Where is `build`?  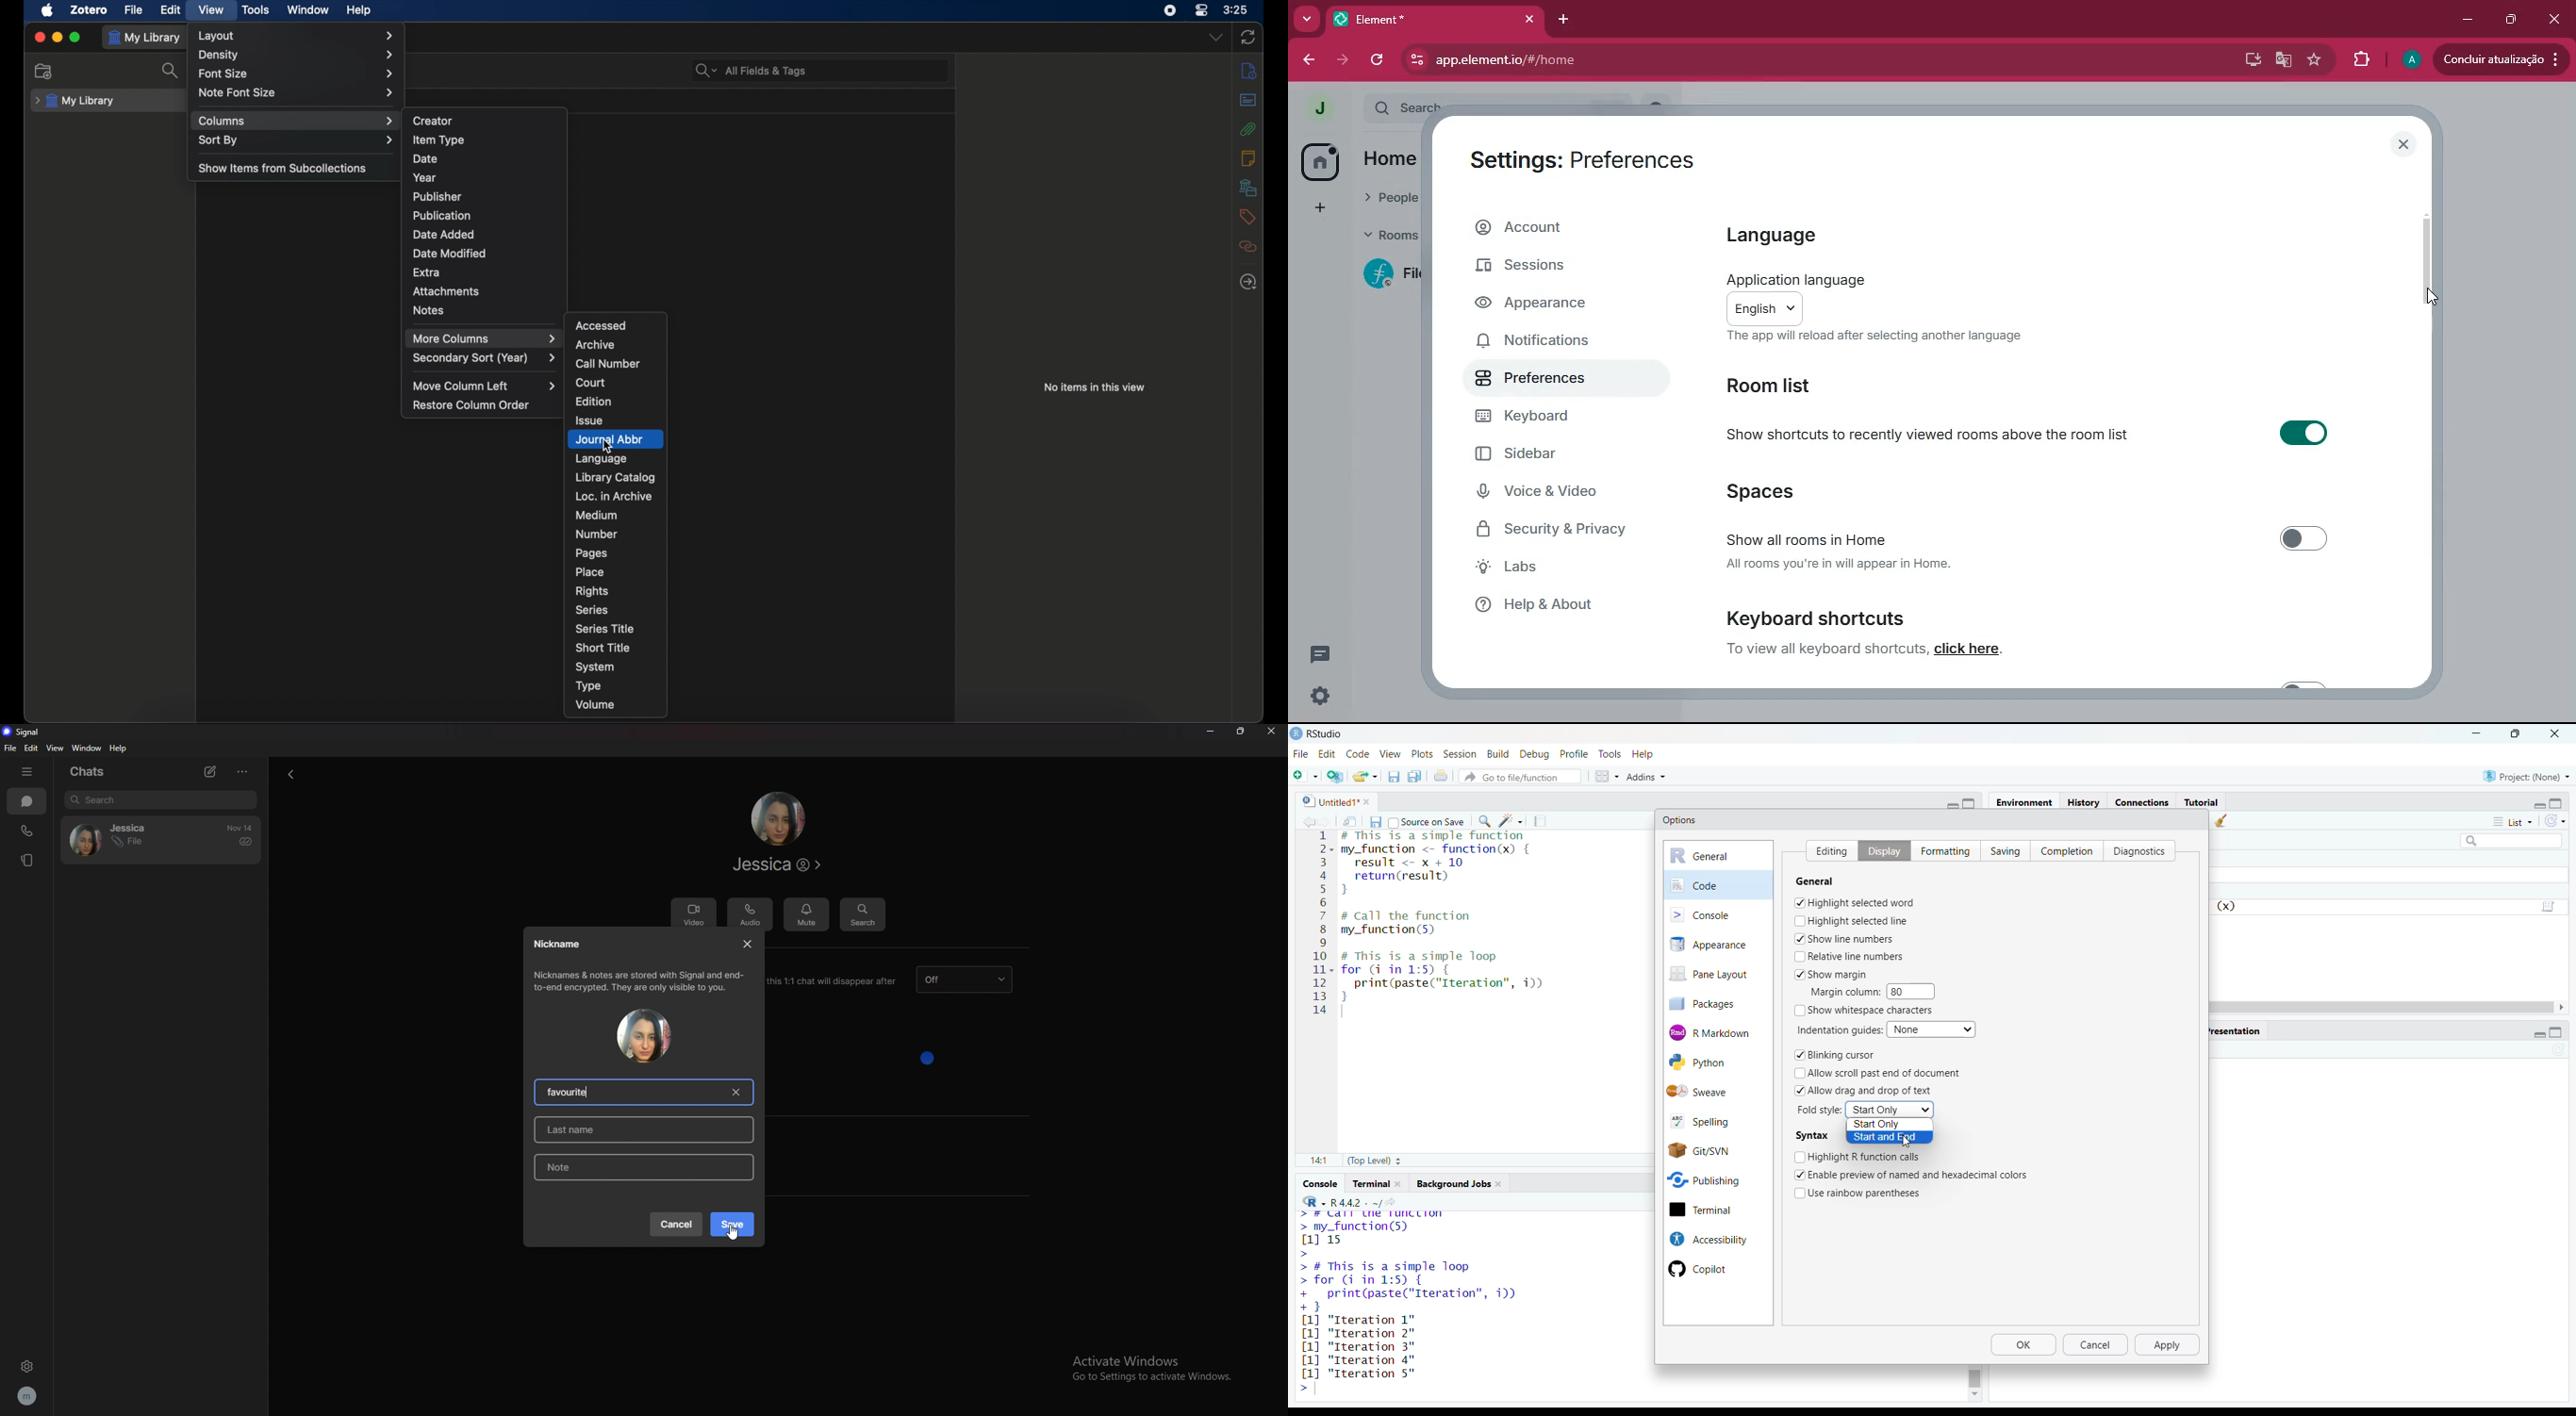 build is located at coordinates (1497, 752).